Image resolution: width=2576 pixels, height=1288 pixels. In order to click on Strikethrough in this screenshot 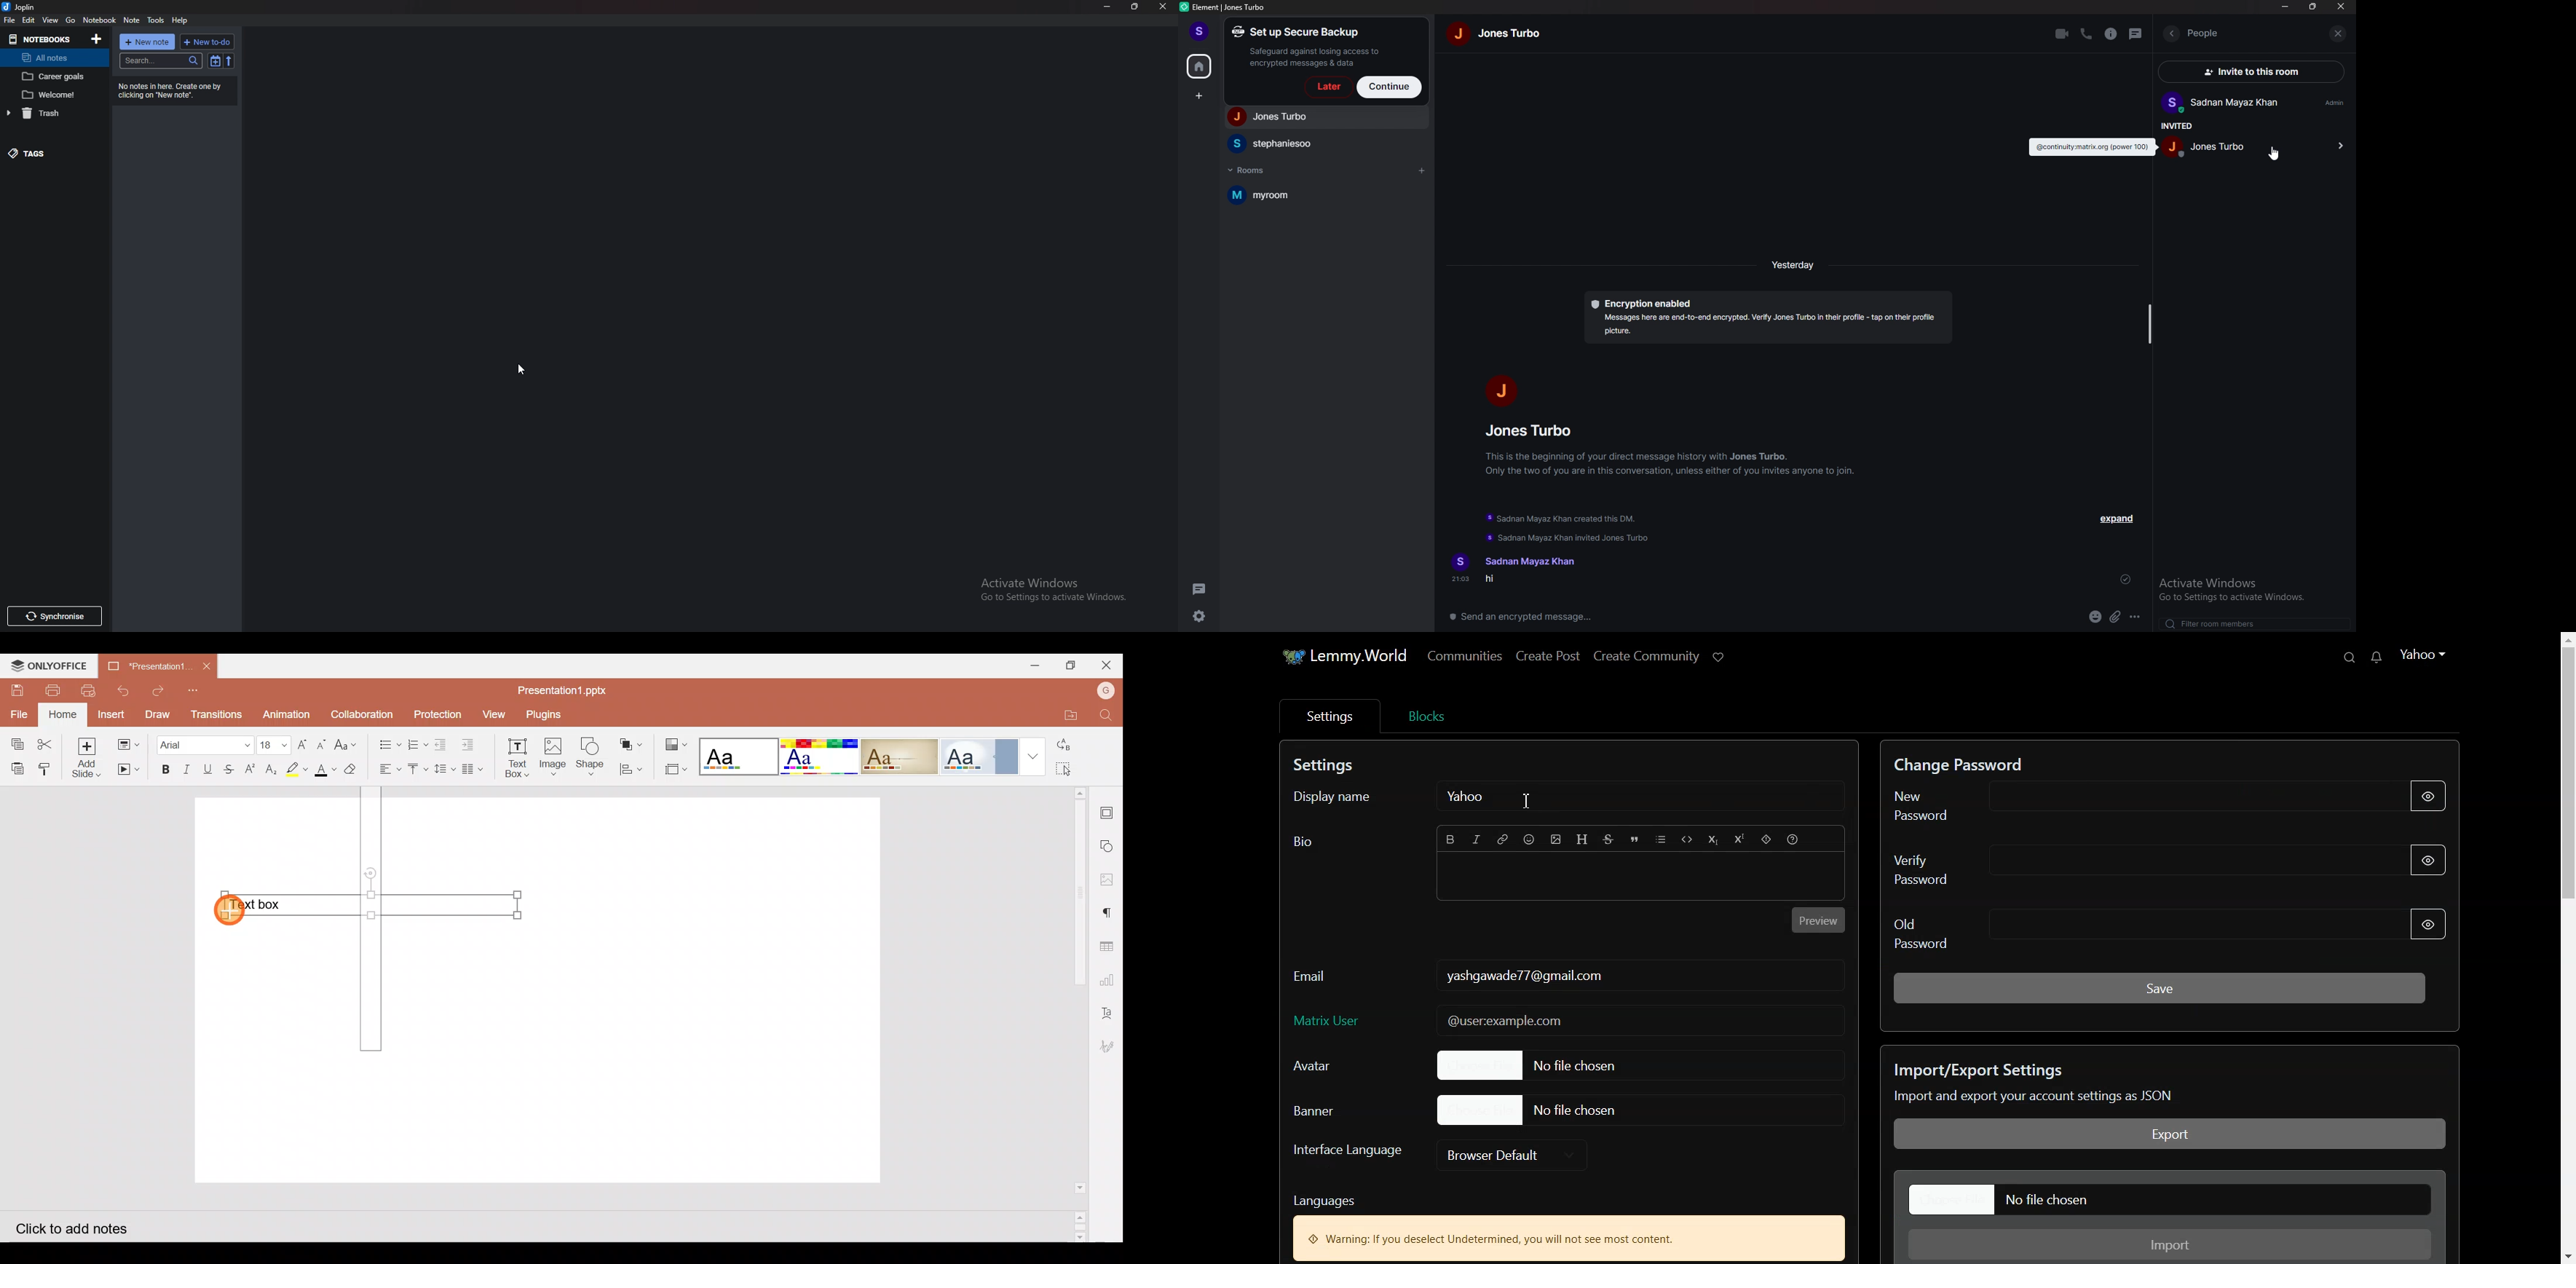, I will do `click(227, 768)`.